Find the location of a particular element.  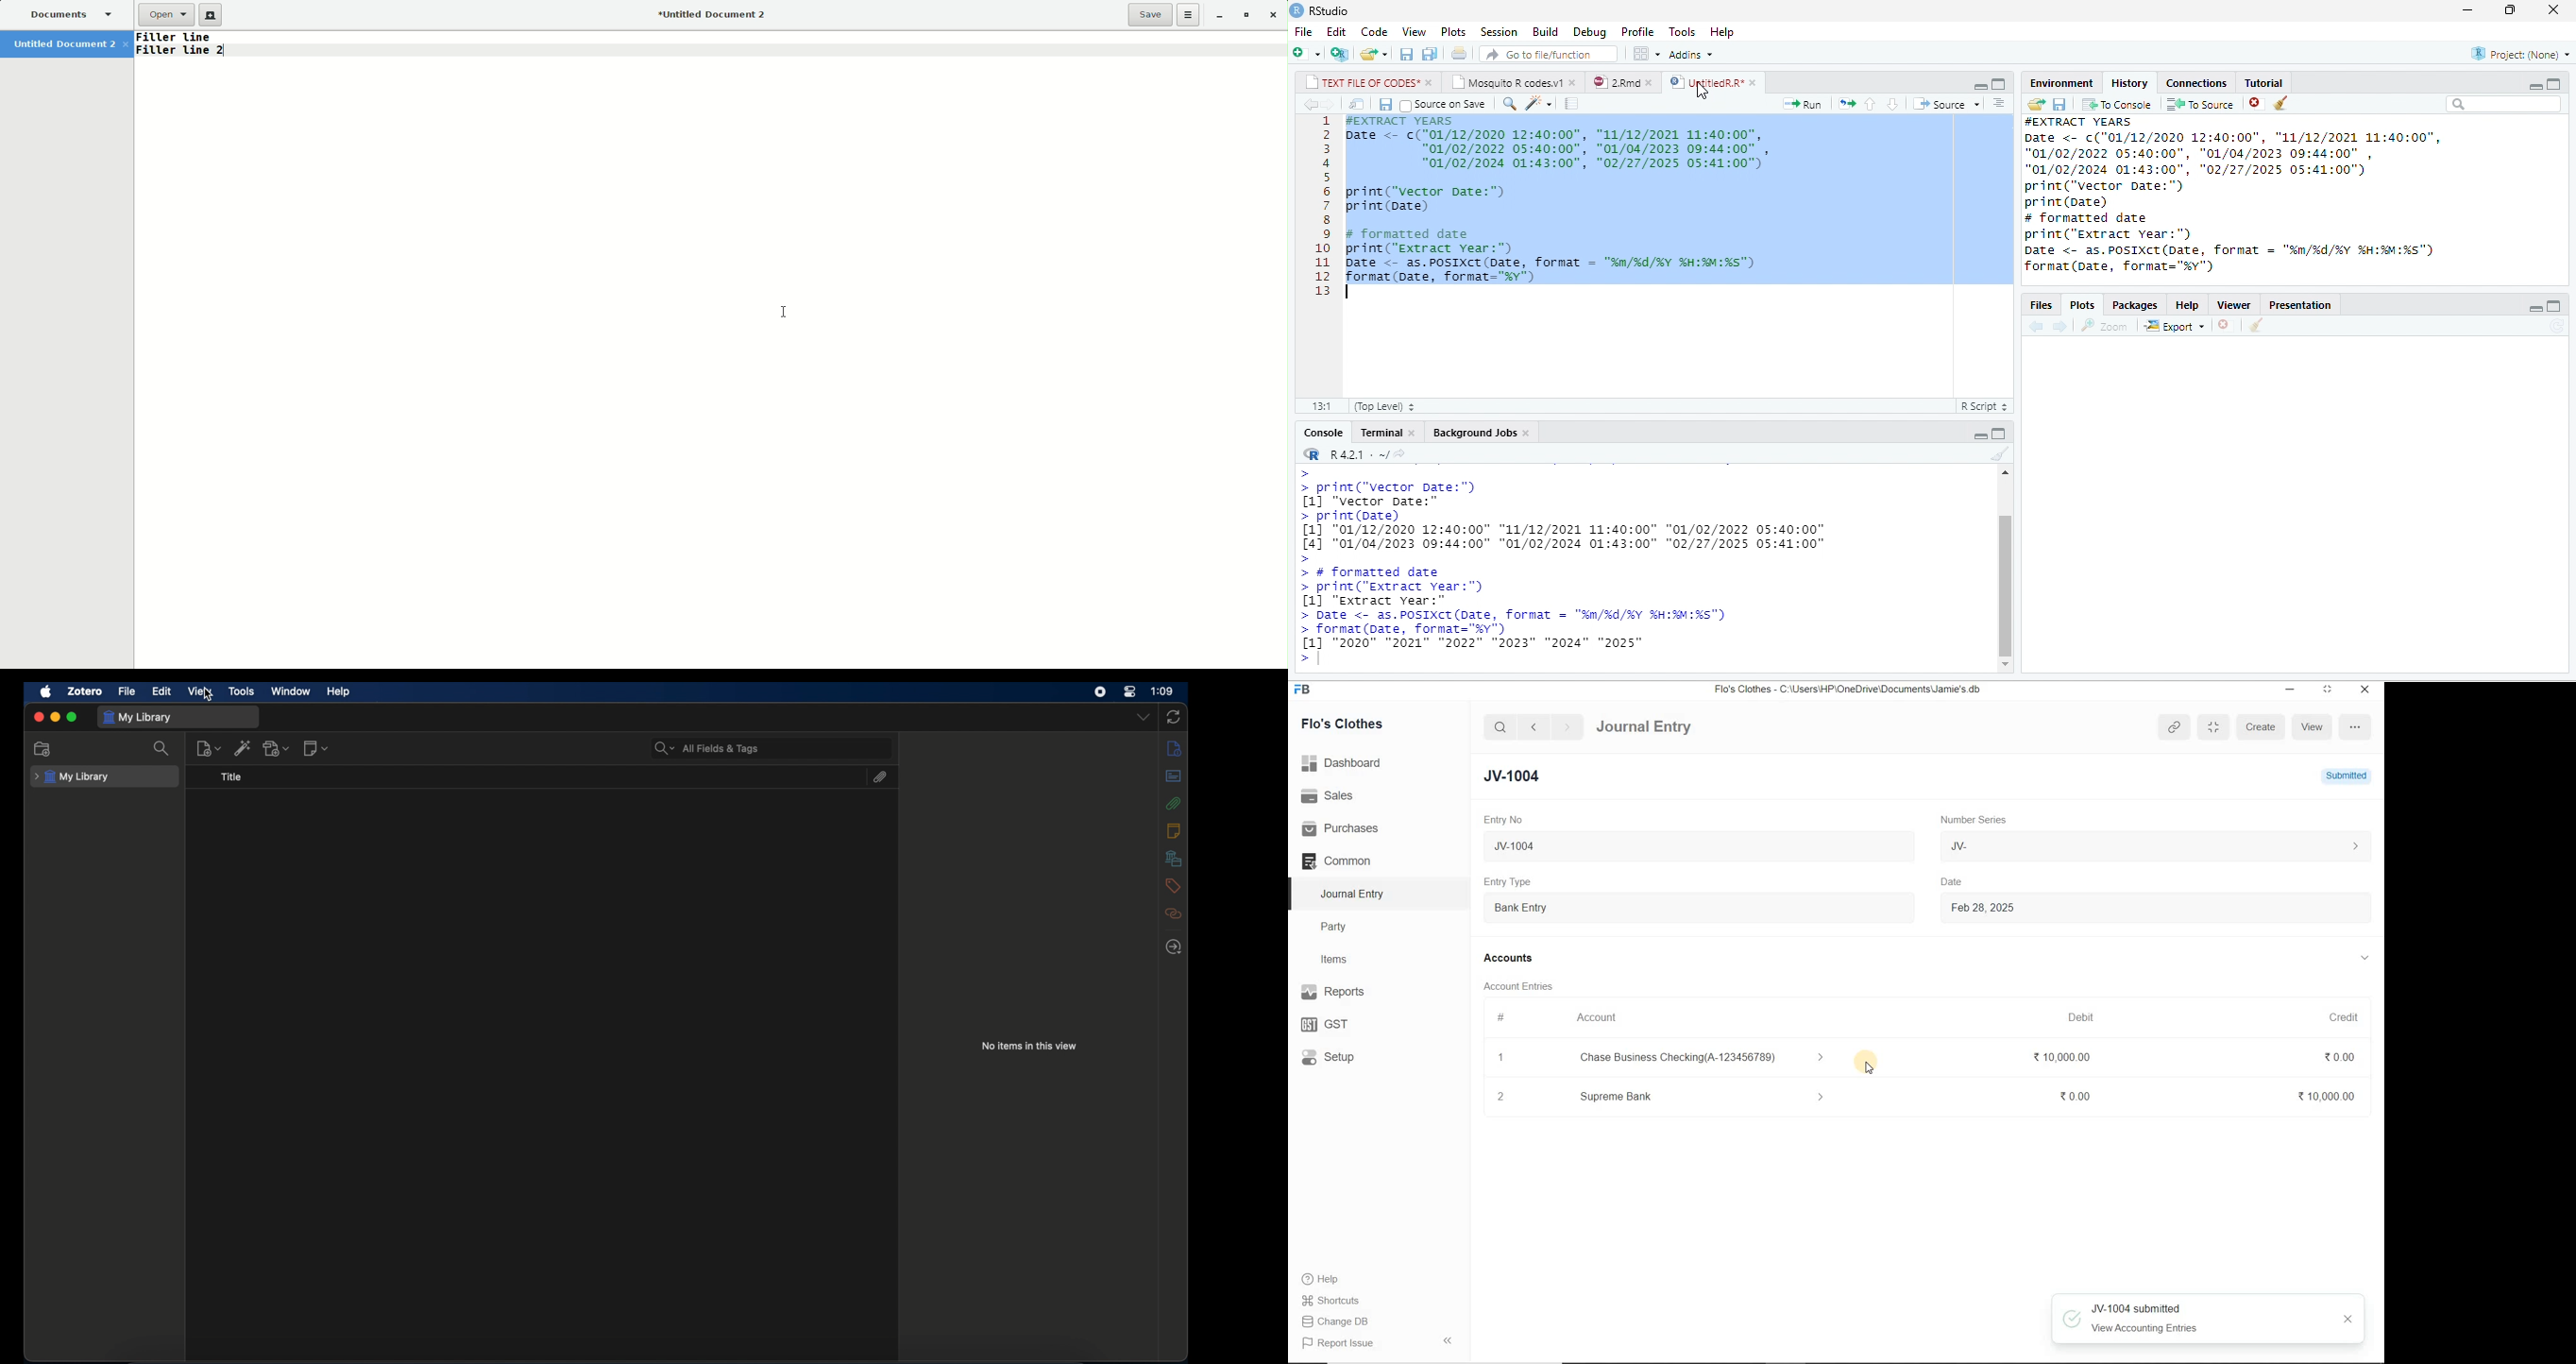

save is located at coordinates (1385, 104).